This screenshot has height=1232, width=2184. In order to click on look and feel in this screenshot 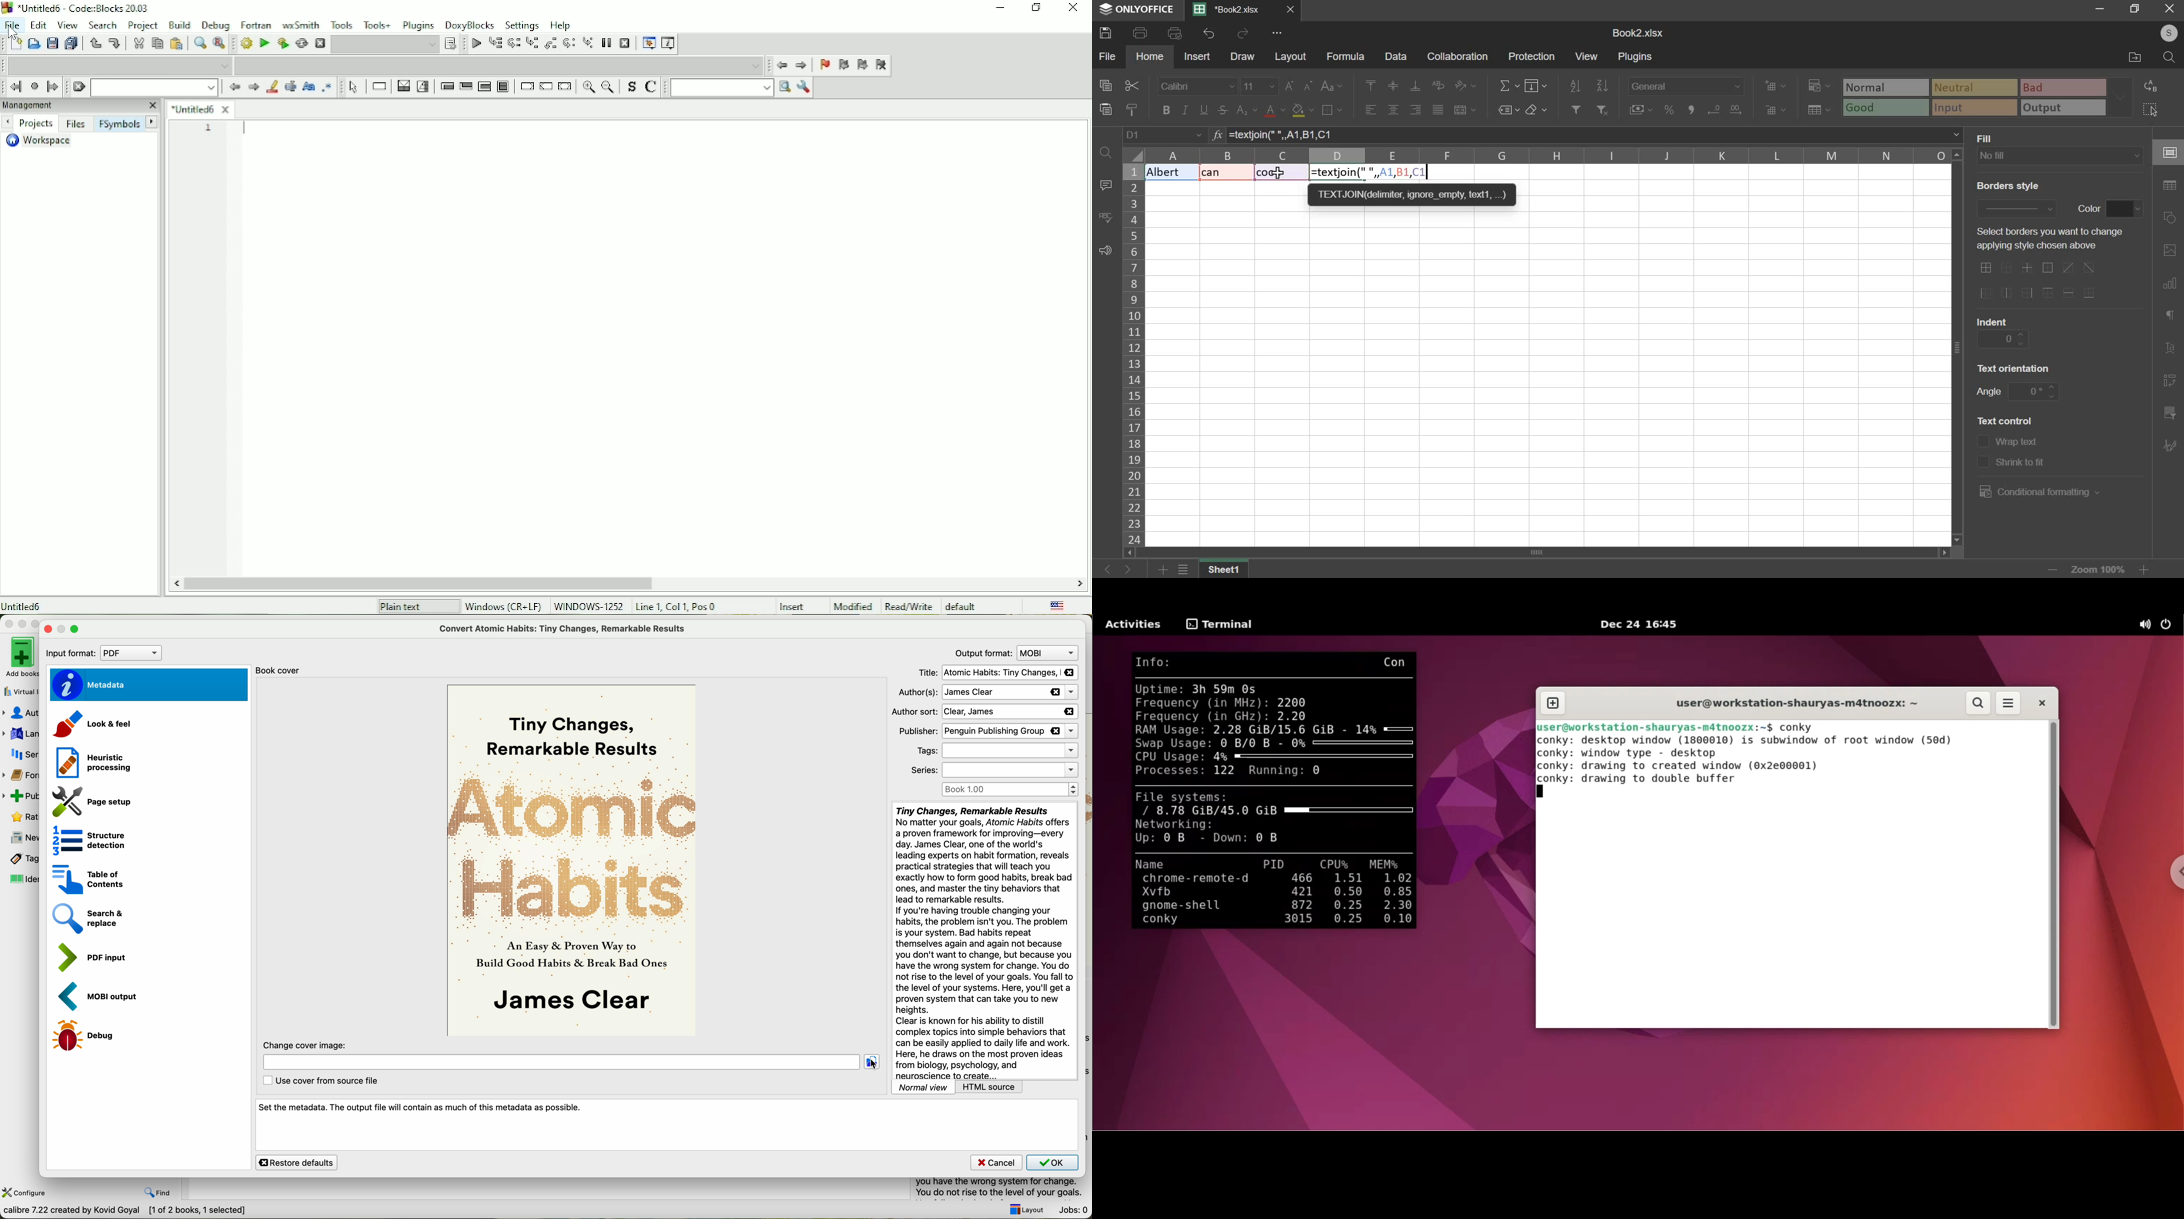, I will do `click(96, 724)`.